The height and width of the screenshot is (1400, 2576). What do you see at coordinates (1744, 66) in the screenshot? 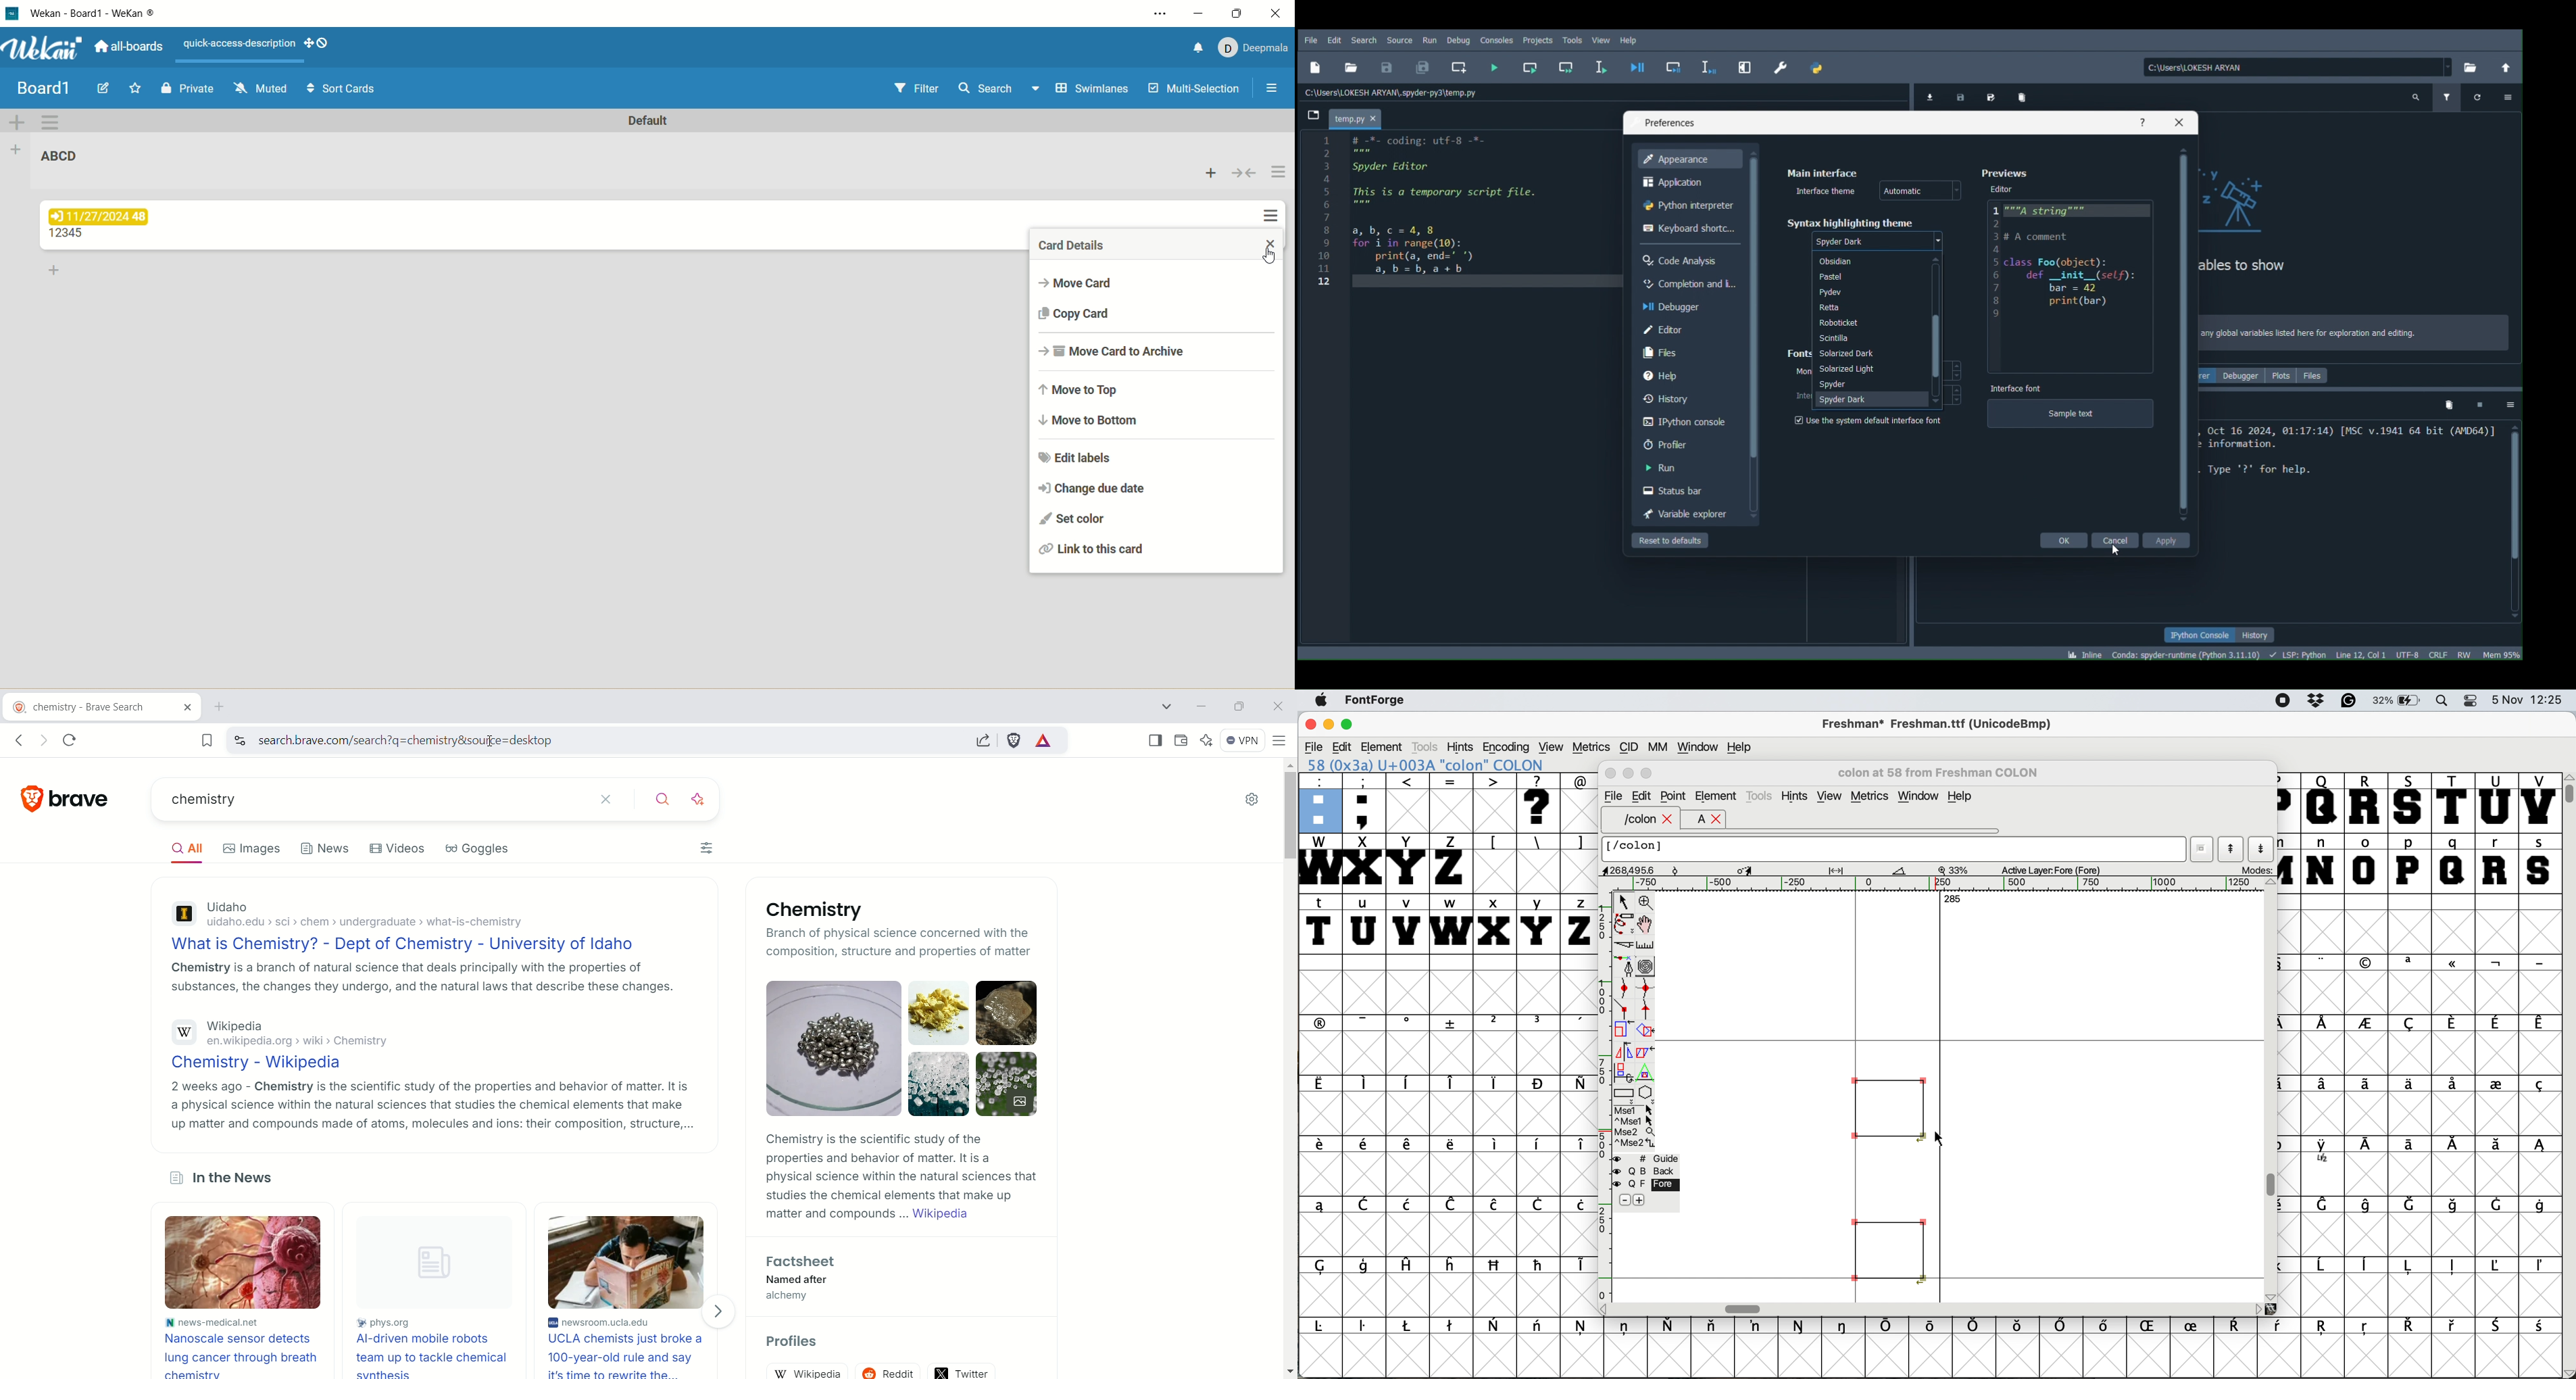
I see `Maximize current pane (Ctrl + Alt + Shift + M)` at bounding box center [1744, 66].